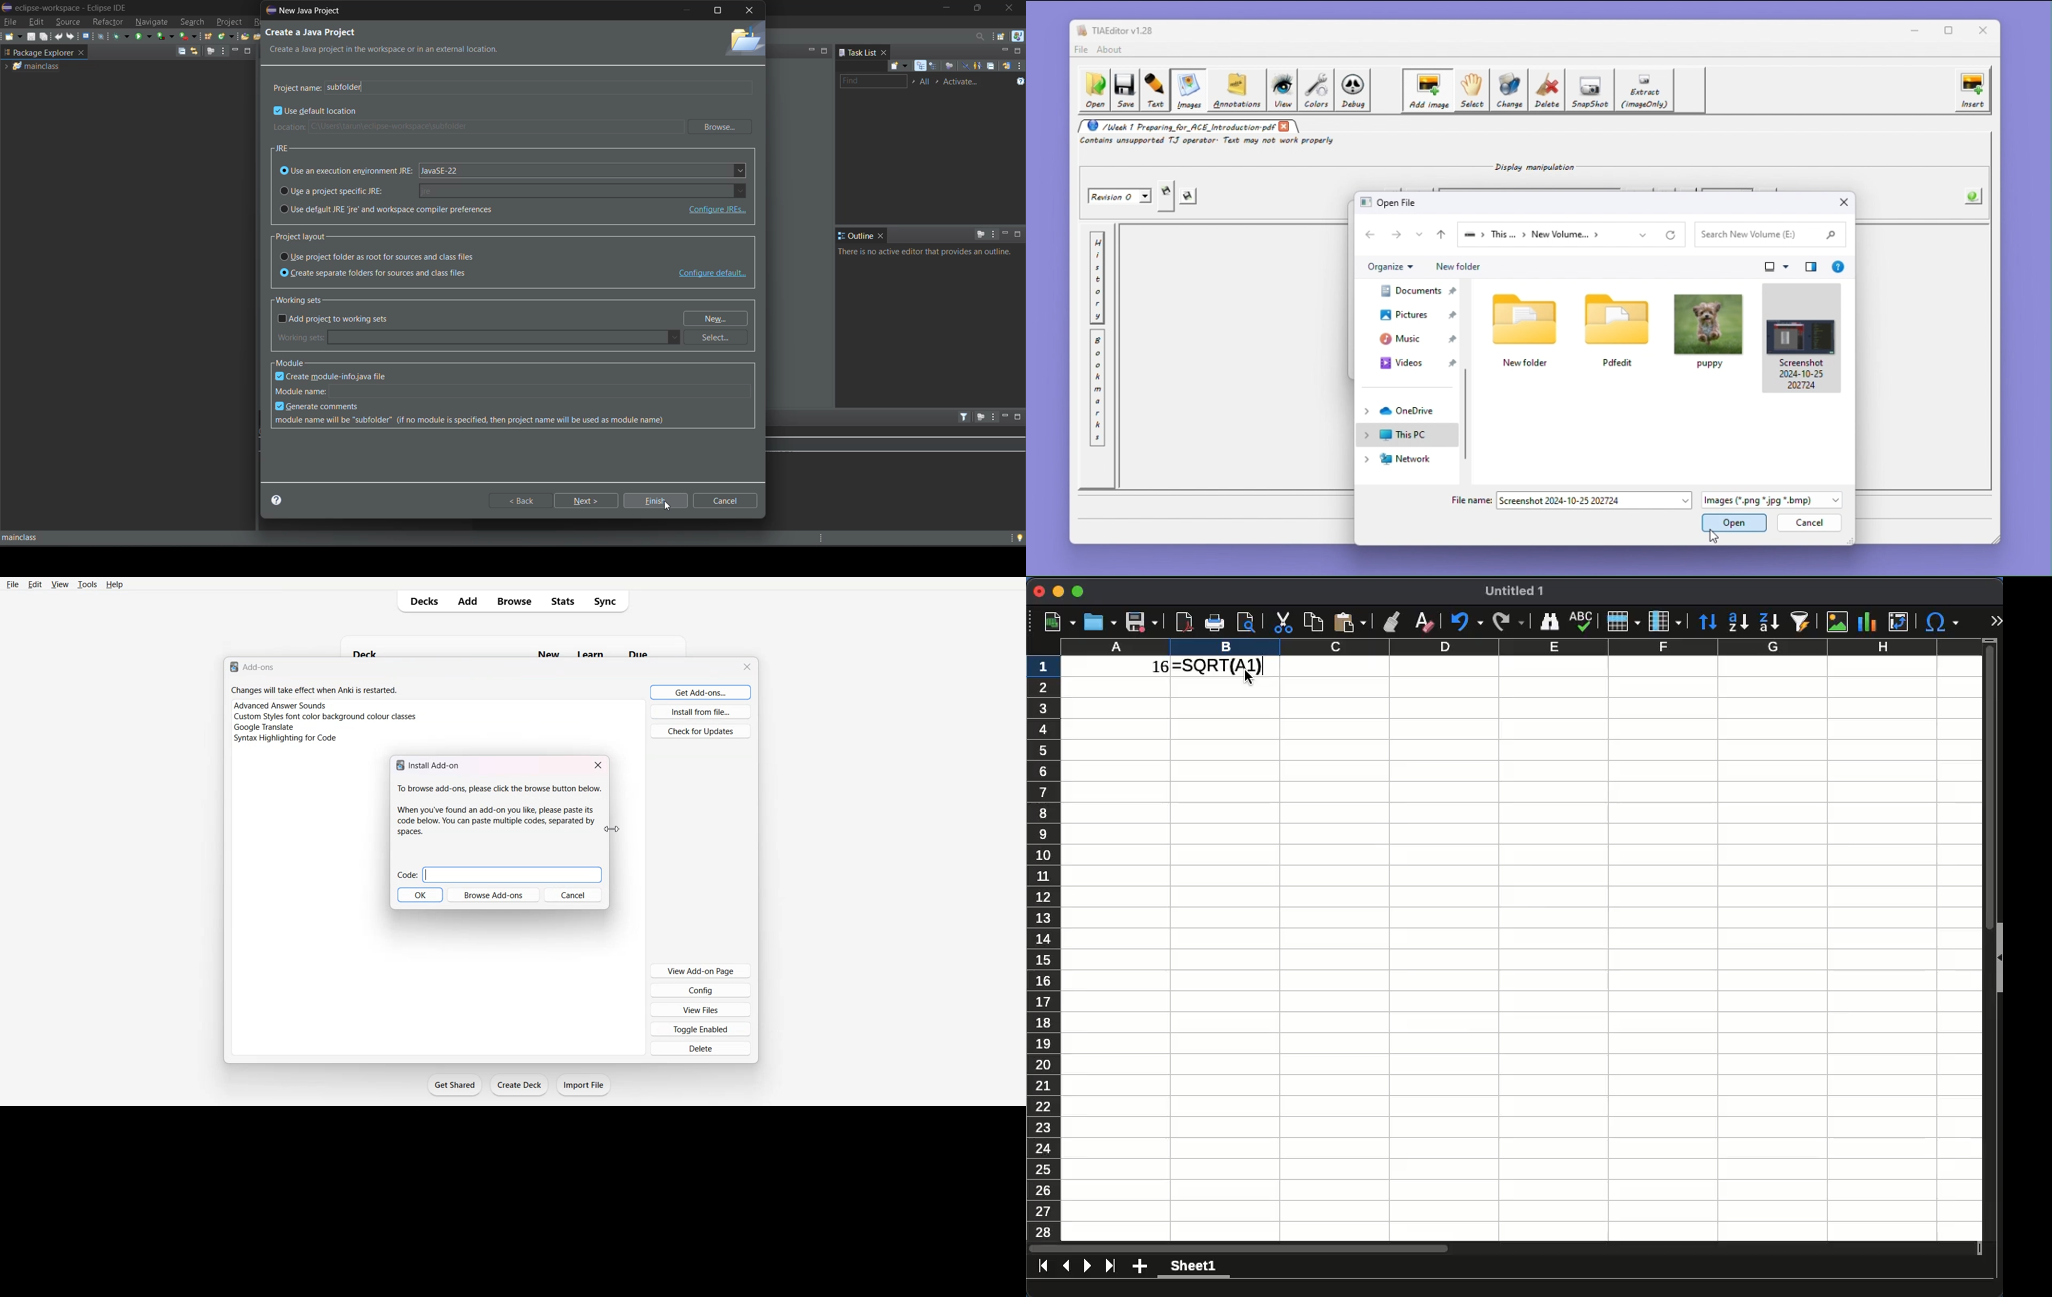 This screenshot has height=1316, width=2072. I want to click on task list, so click(857, 51).